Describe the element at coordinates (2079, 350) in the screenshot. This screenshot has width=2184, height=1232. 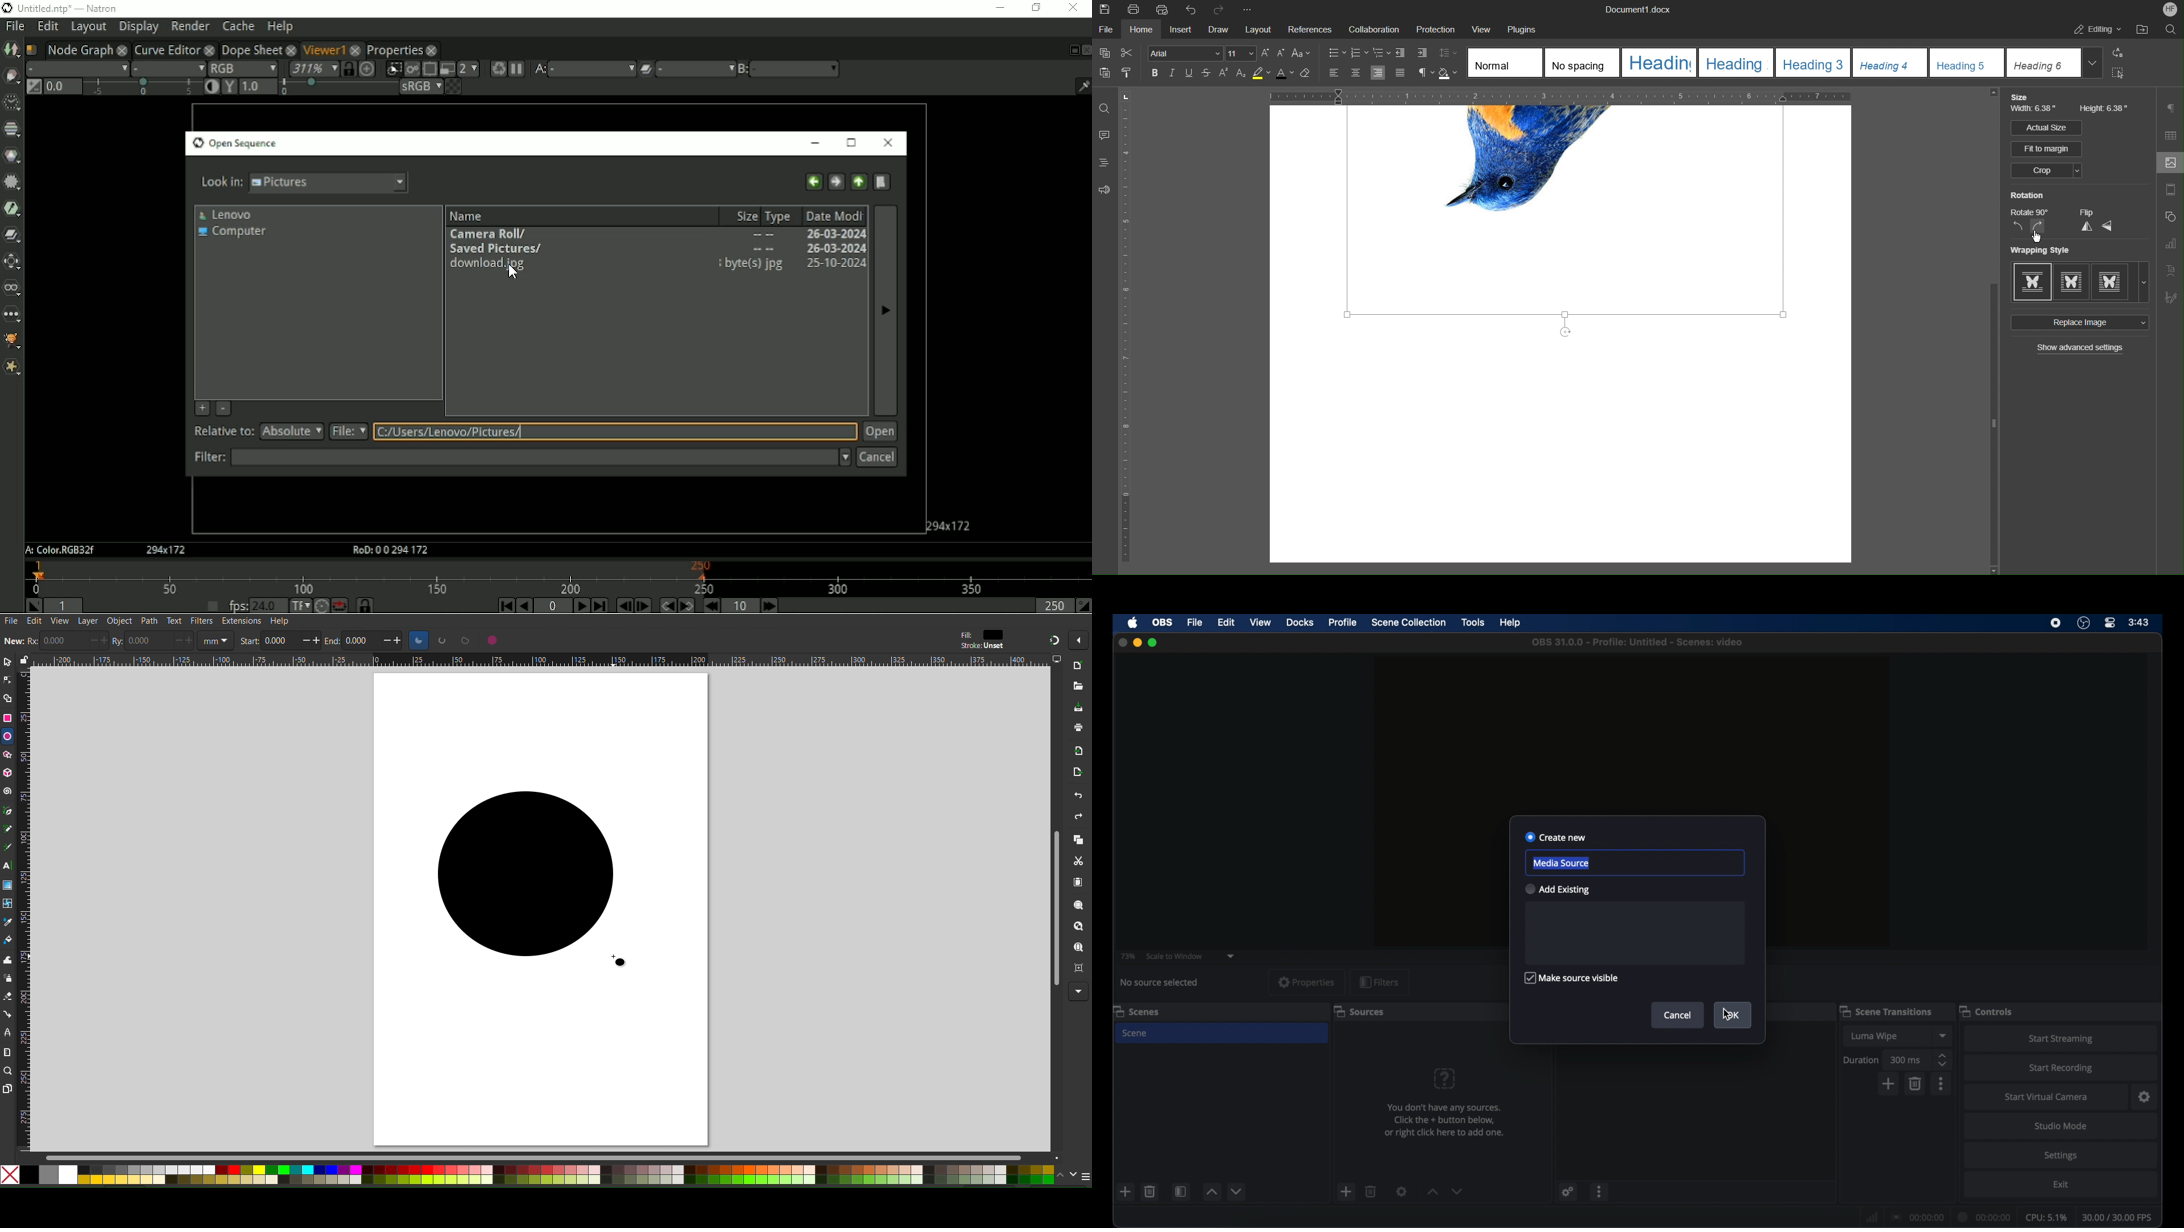
I see `Show advanced settings` at that location.